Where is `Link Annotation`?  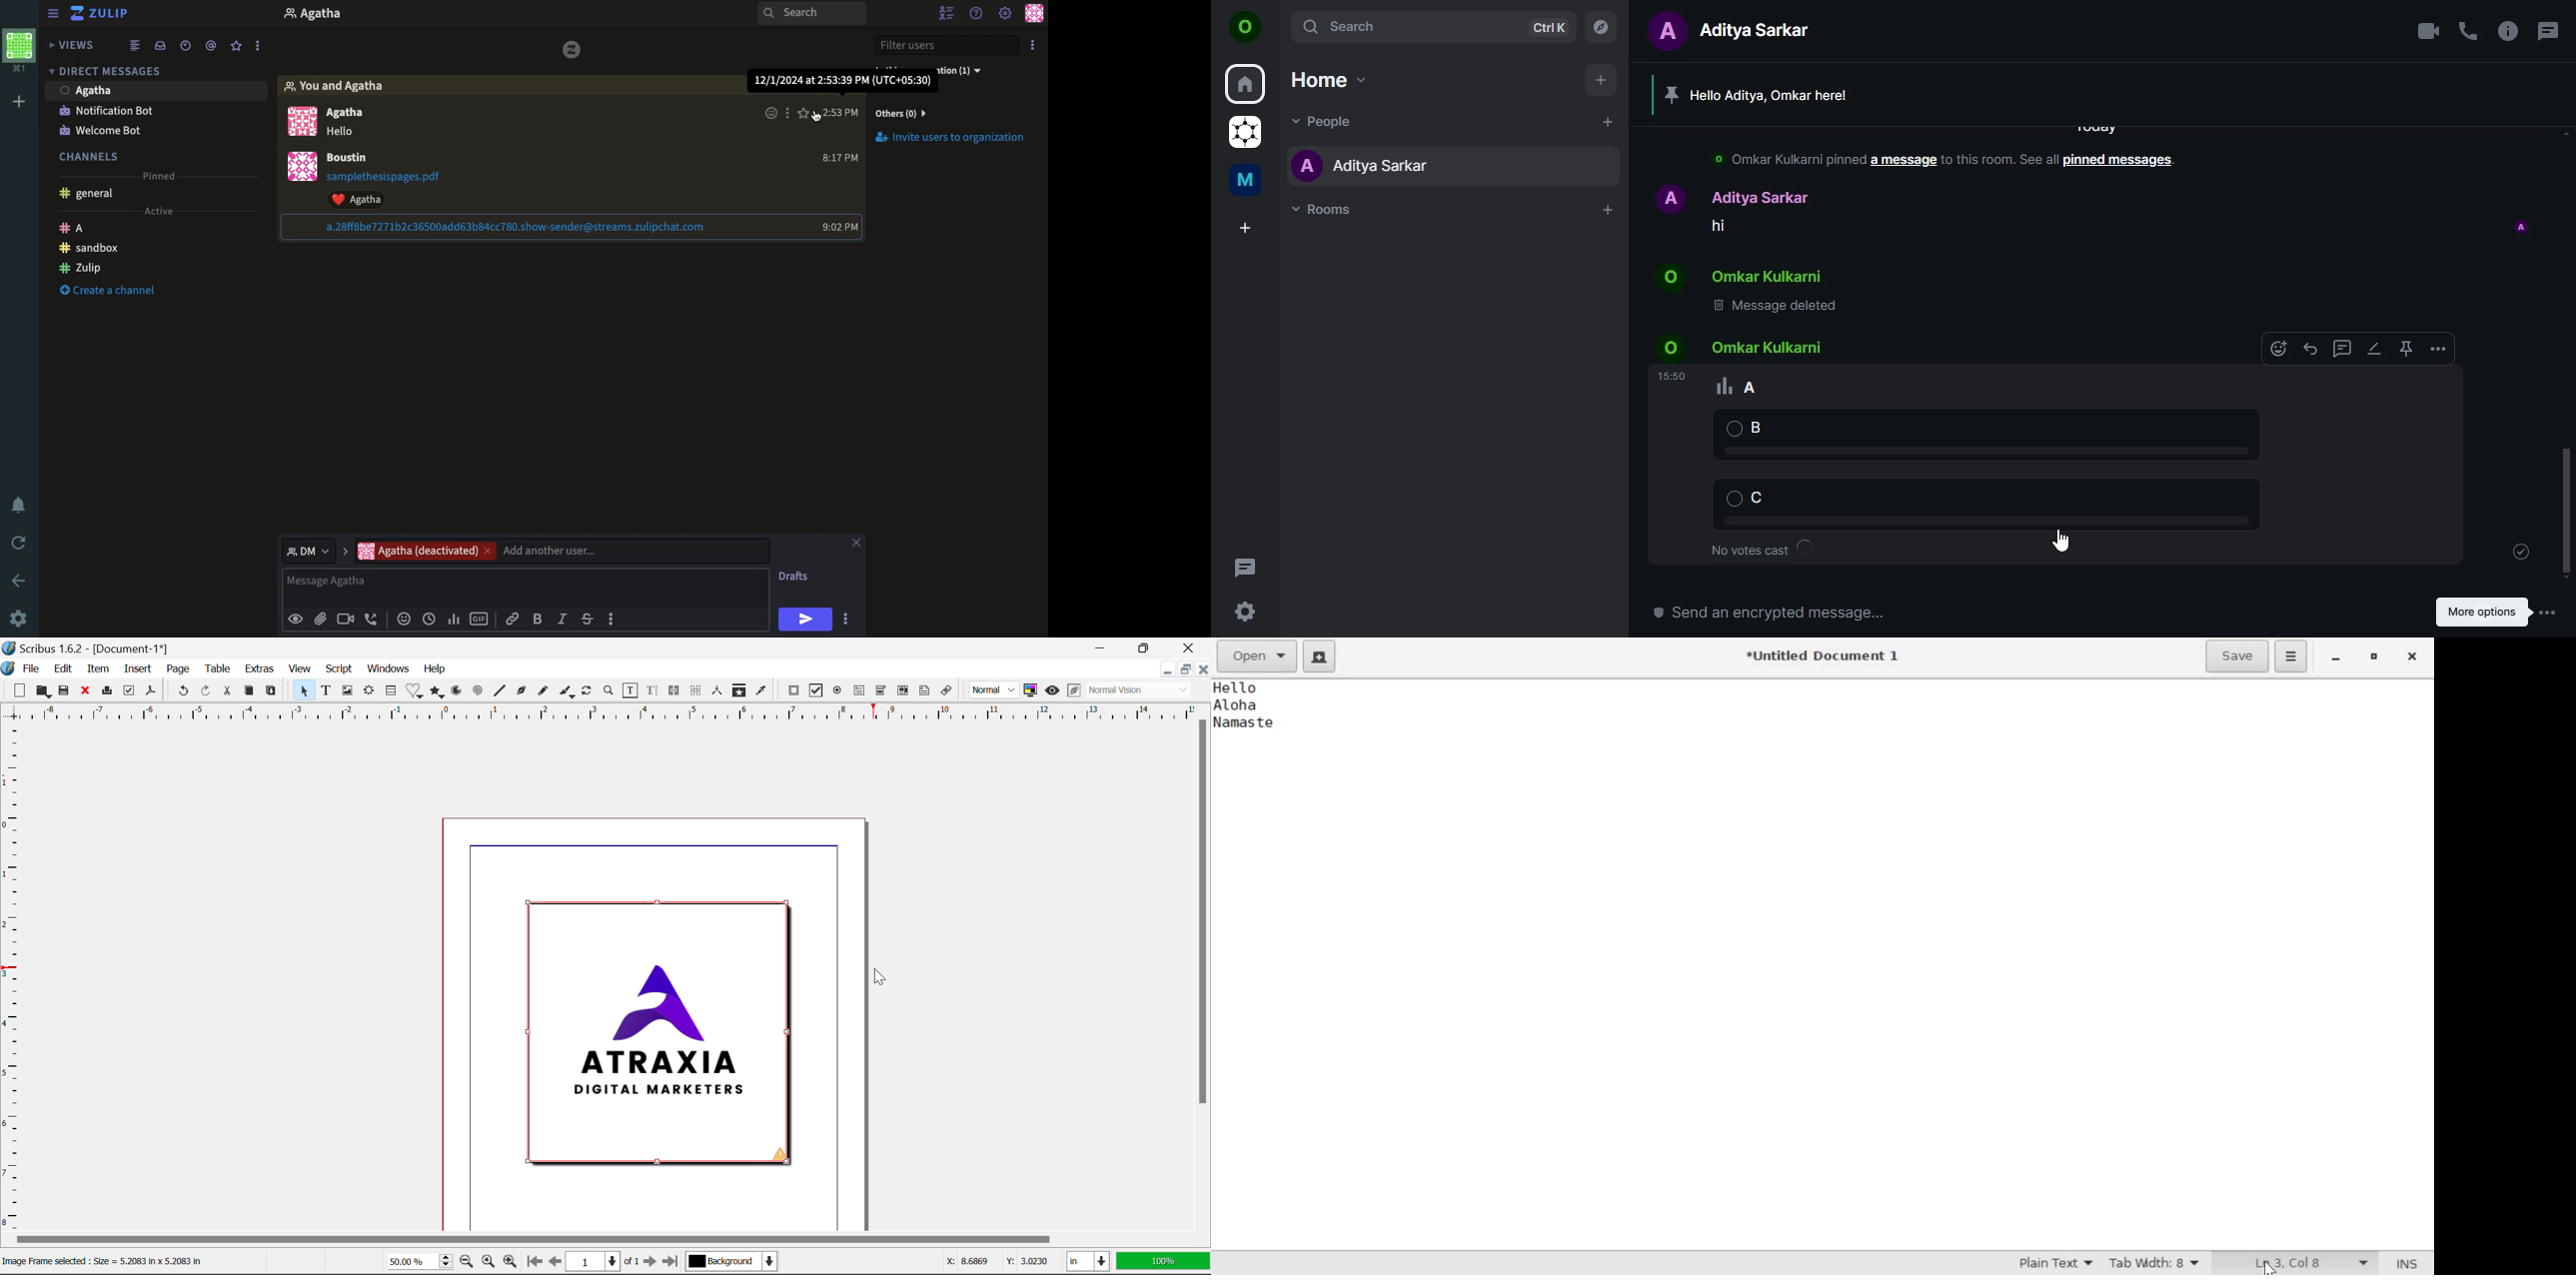 Link Annotation is located at coordinates (949, 692).